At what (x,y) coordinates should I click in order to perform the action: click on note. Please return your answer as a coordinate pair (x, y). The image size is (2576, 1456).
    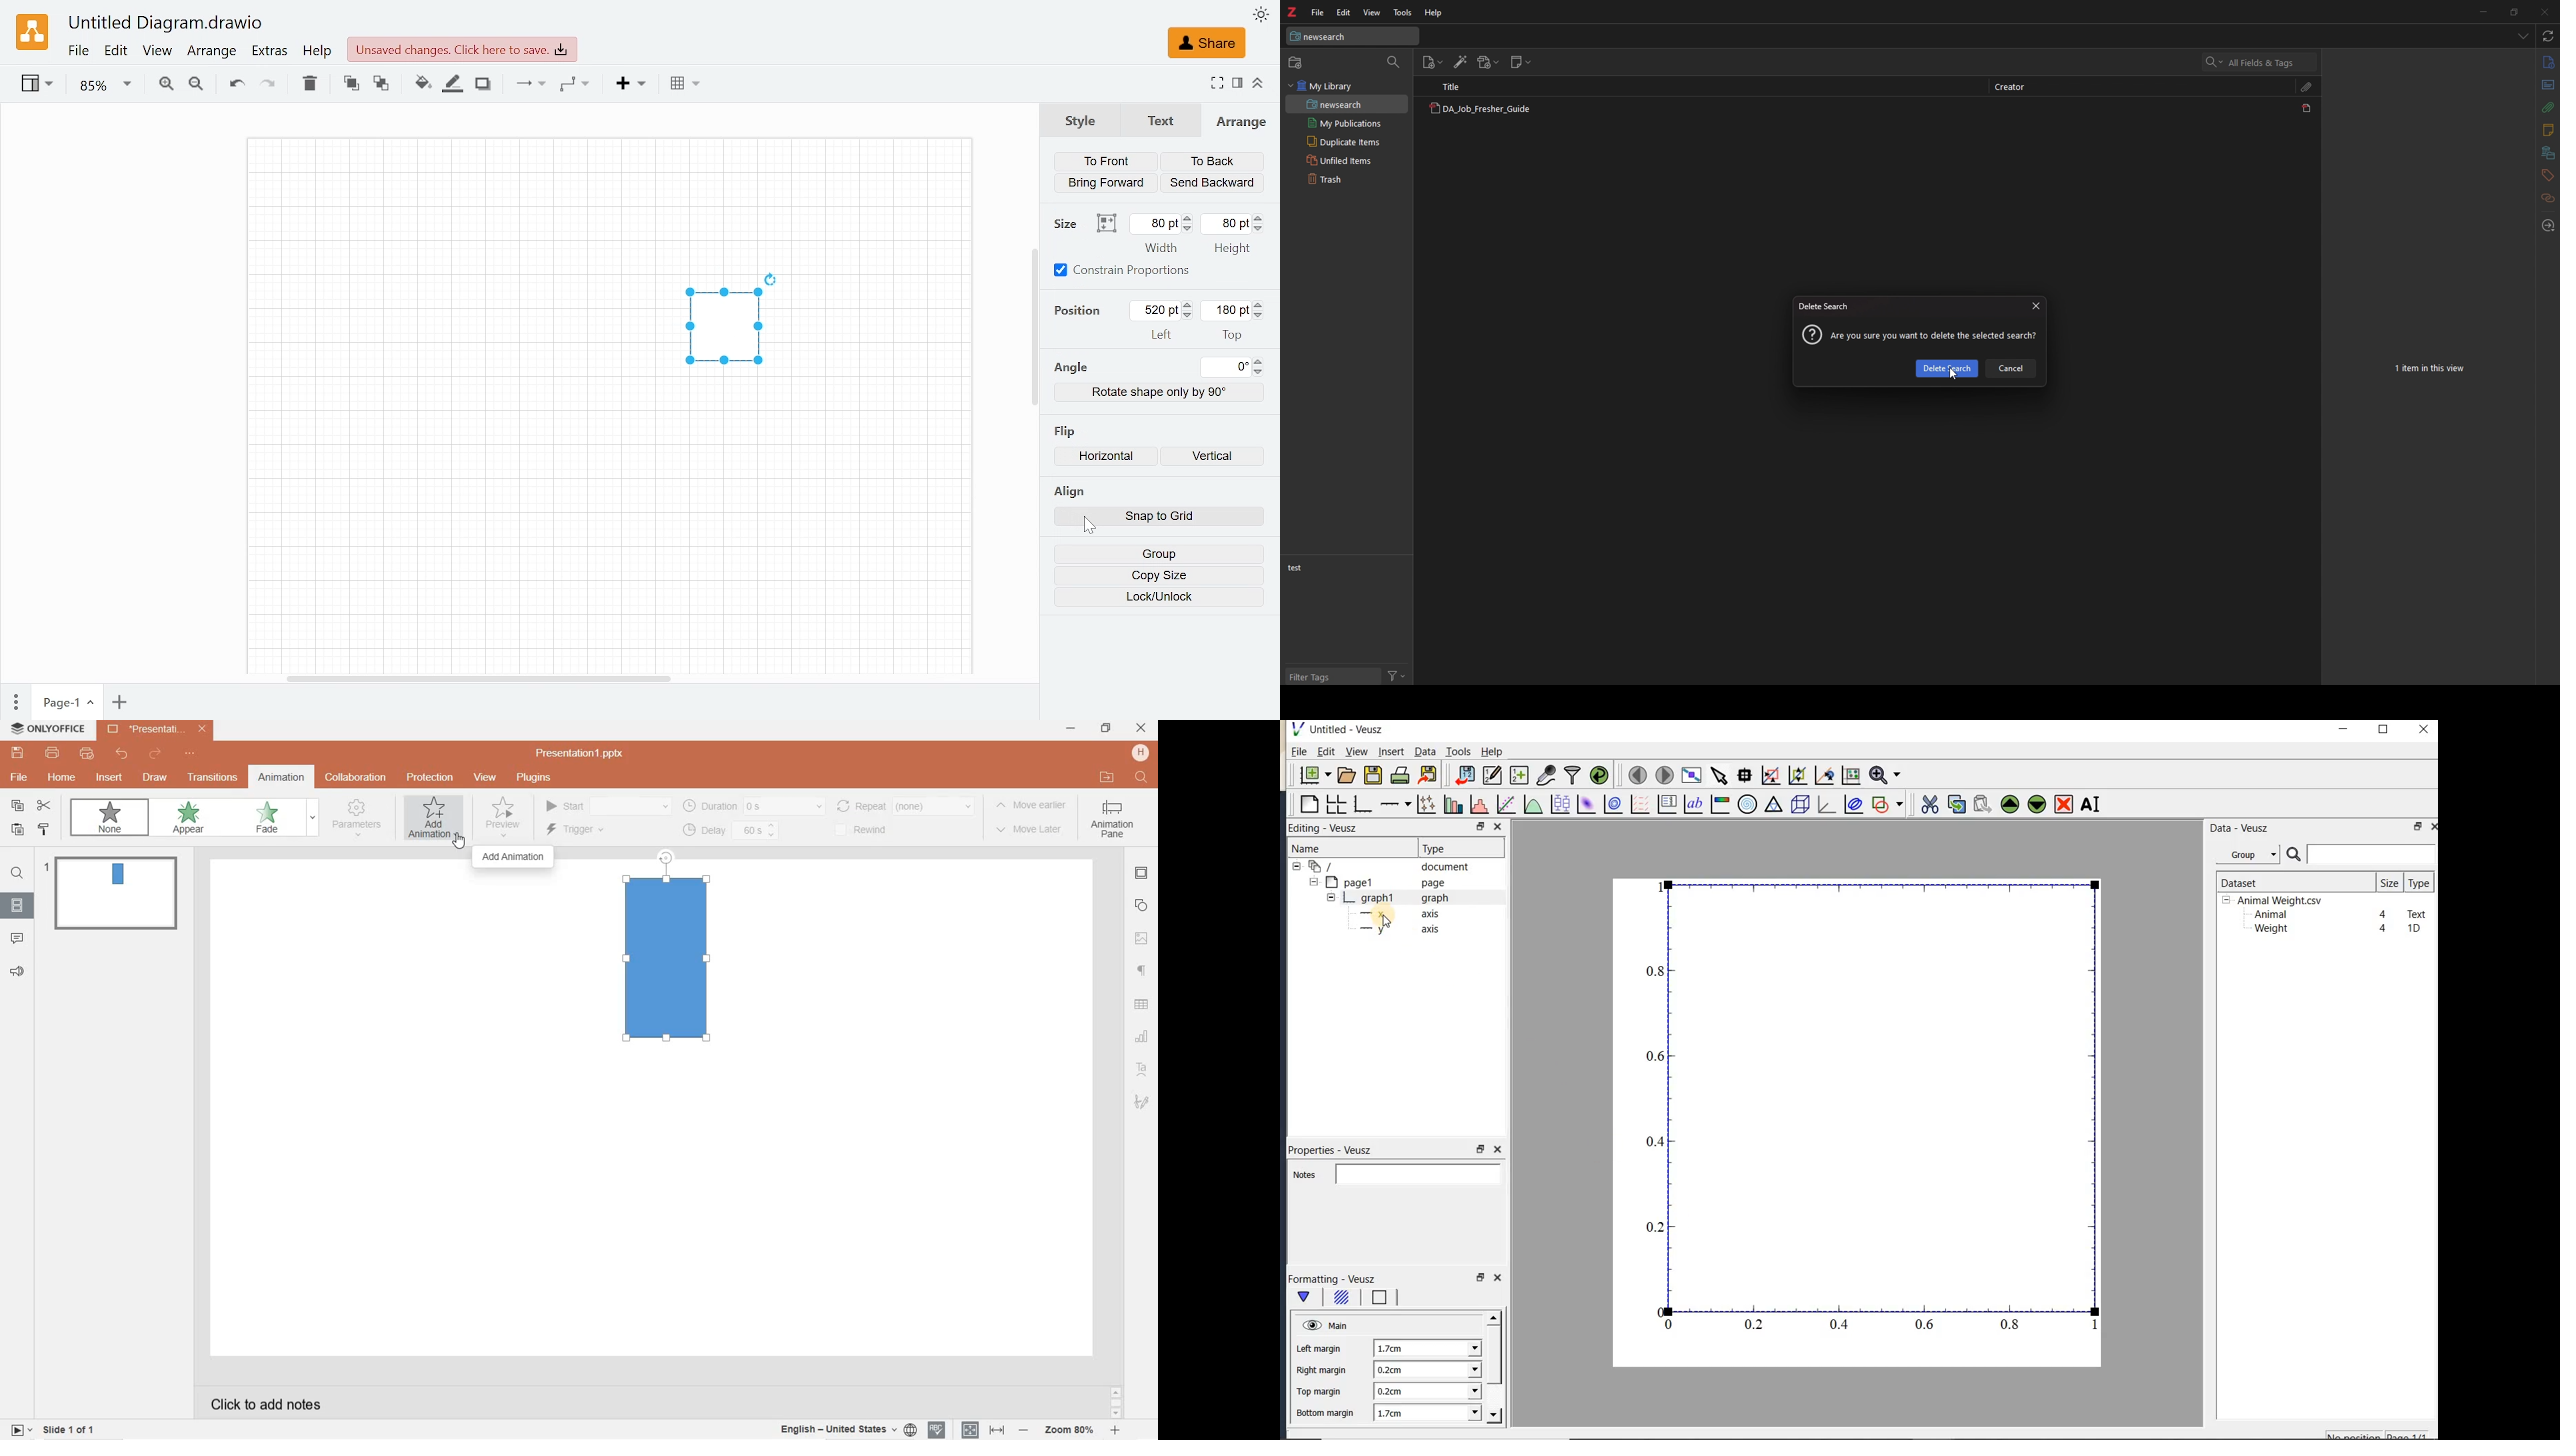
    Looking at the image, I should click on (1489, 108).